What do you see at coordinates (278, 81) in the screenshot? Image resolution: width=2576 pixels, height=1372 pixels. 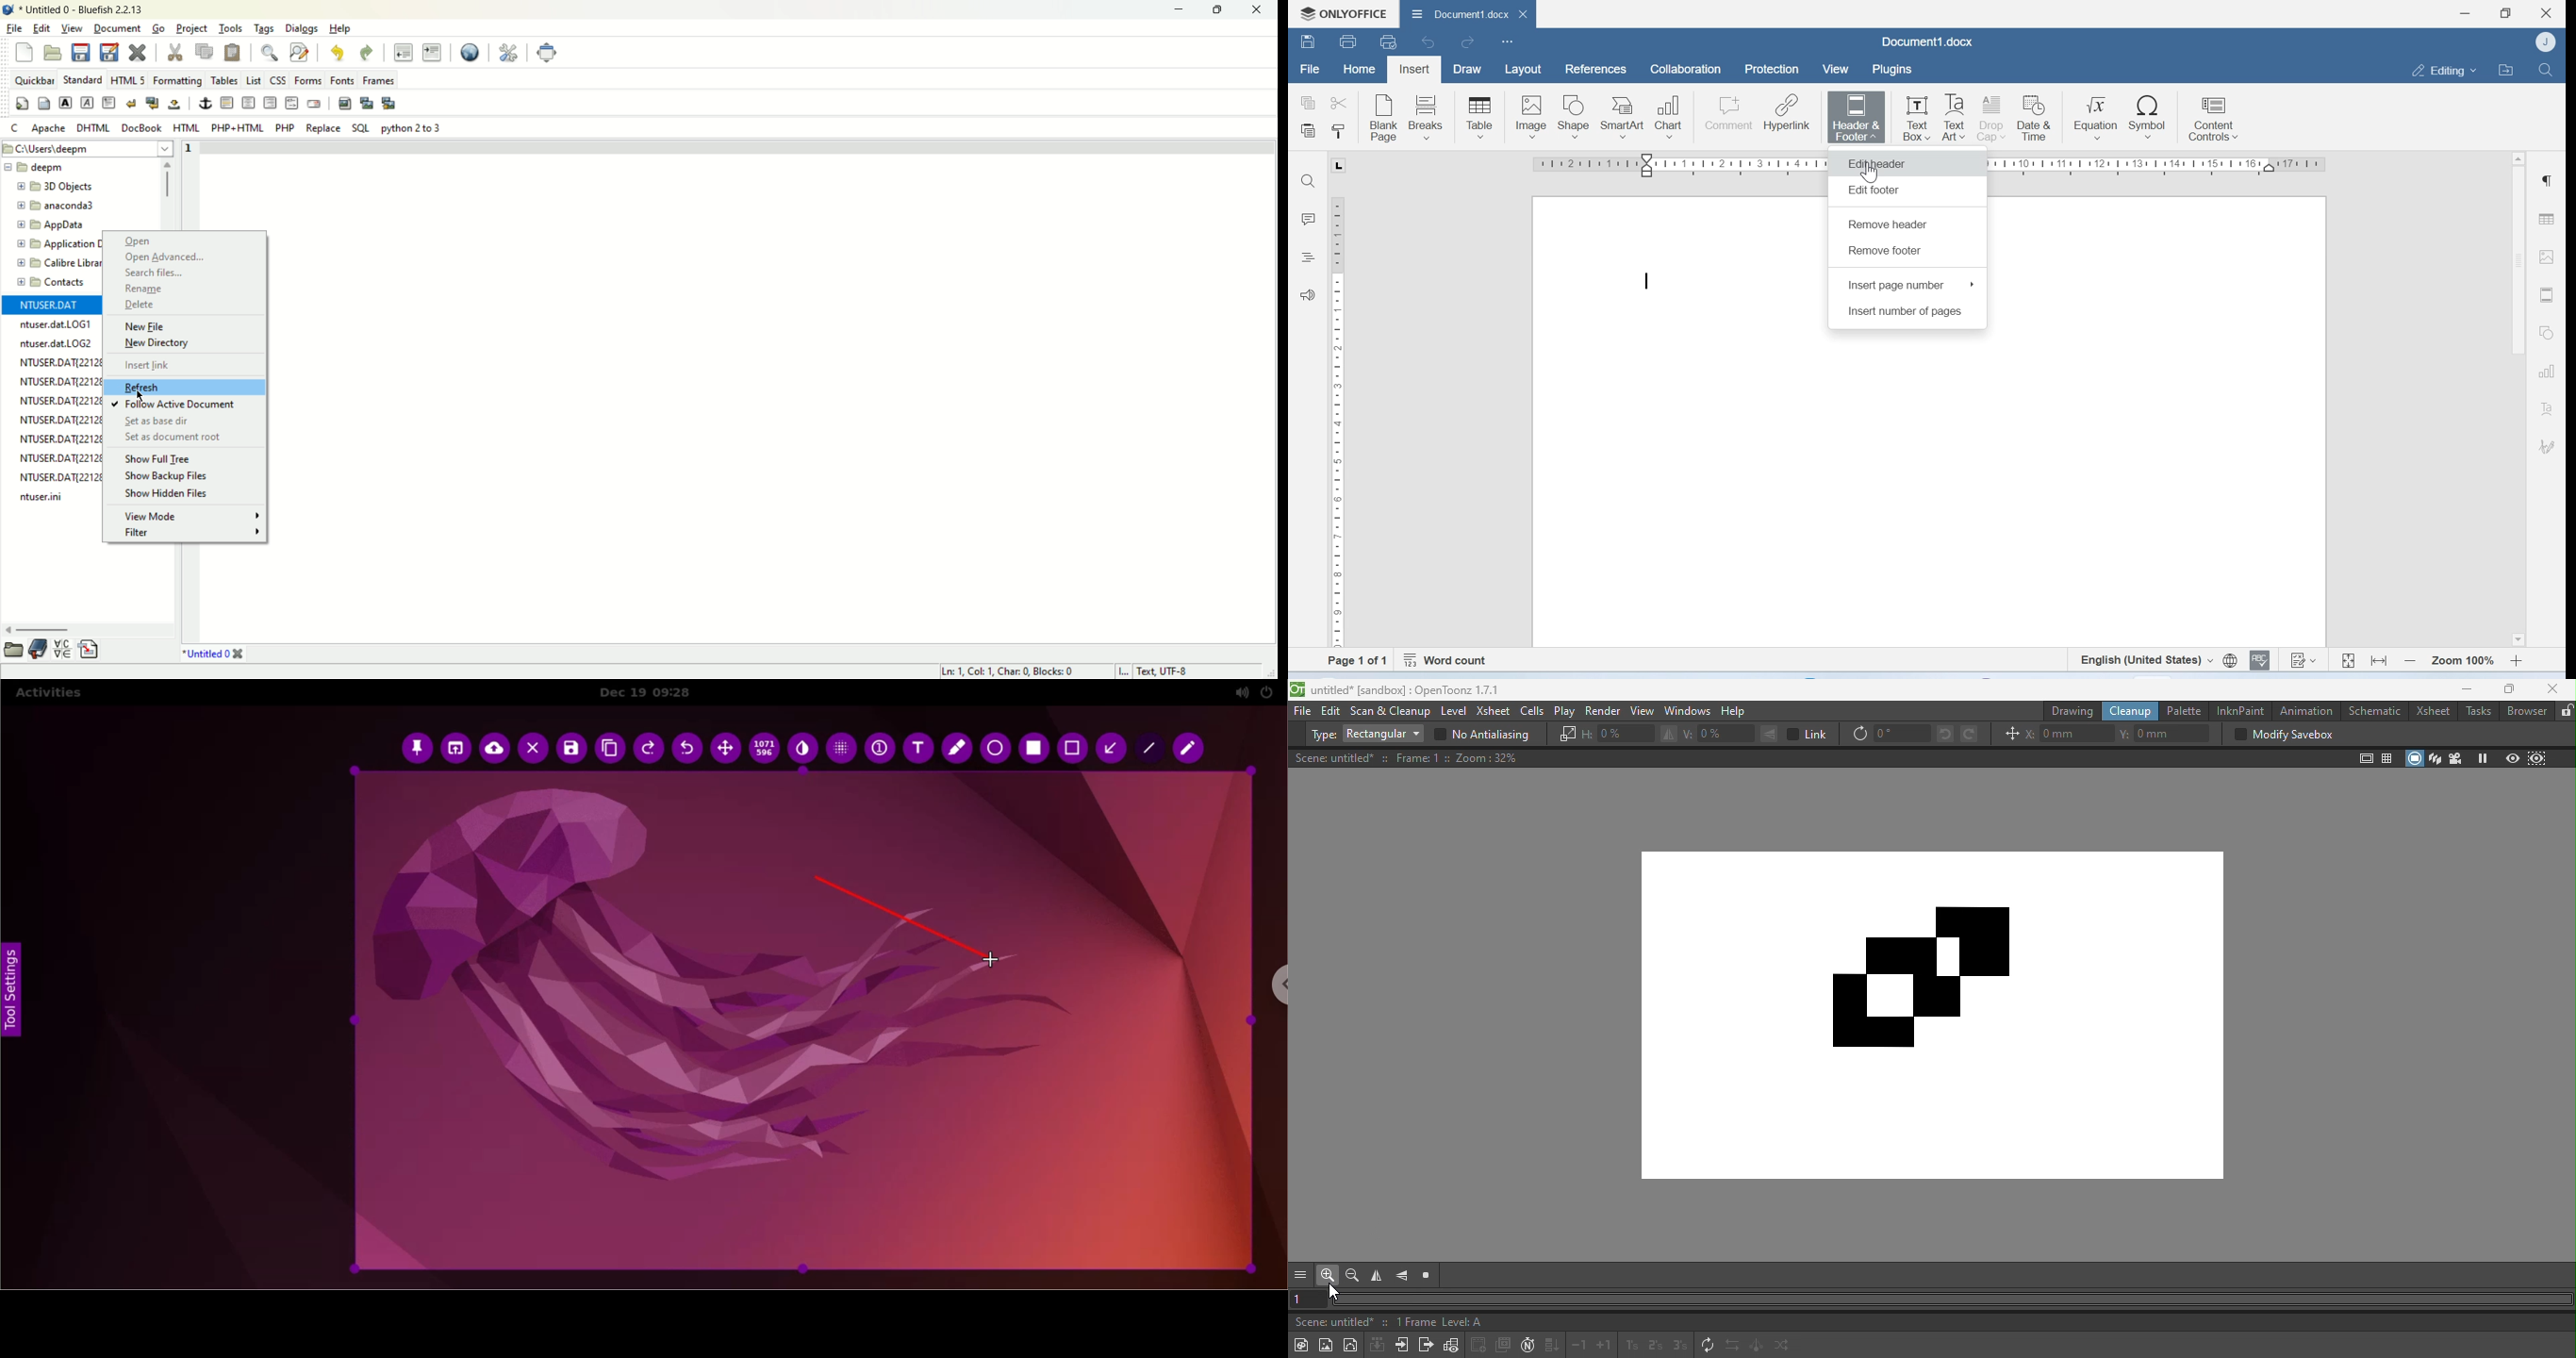 I see `css` at bounding box center [278, 81].